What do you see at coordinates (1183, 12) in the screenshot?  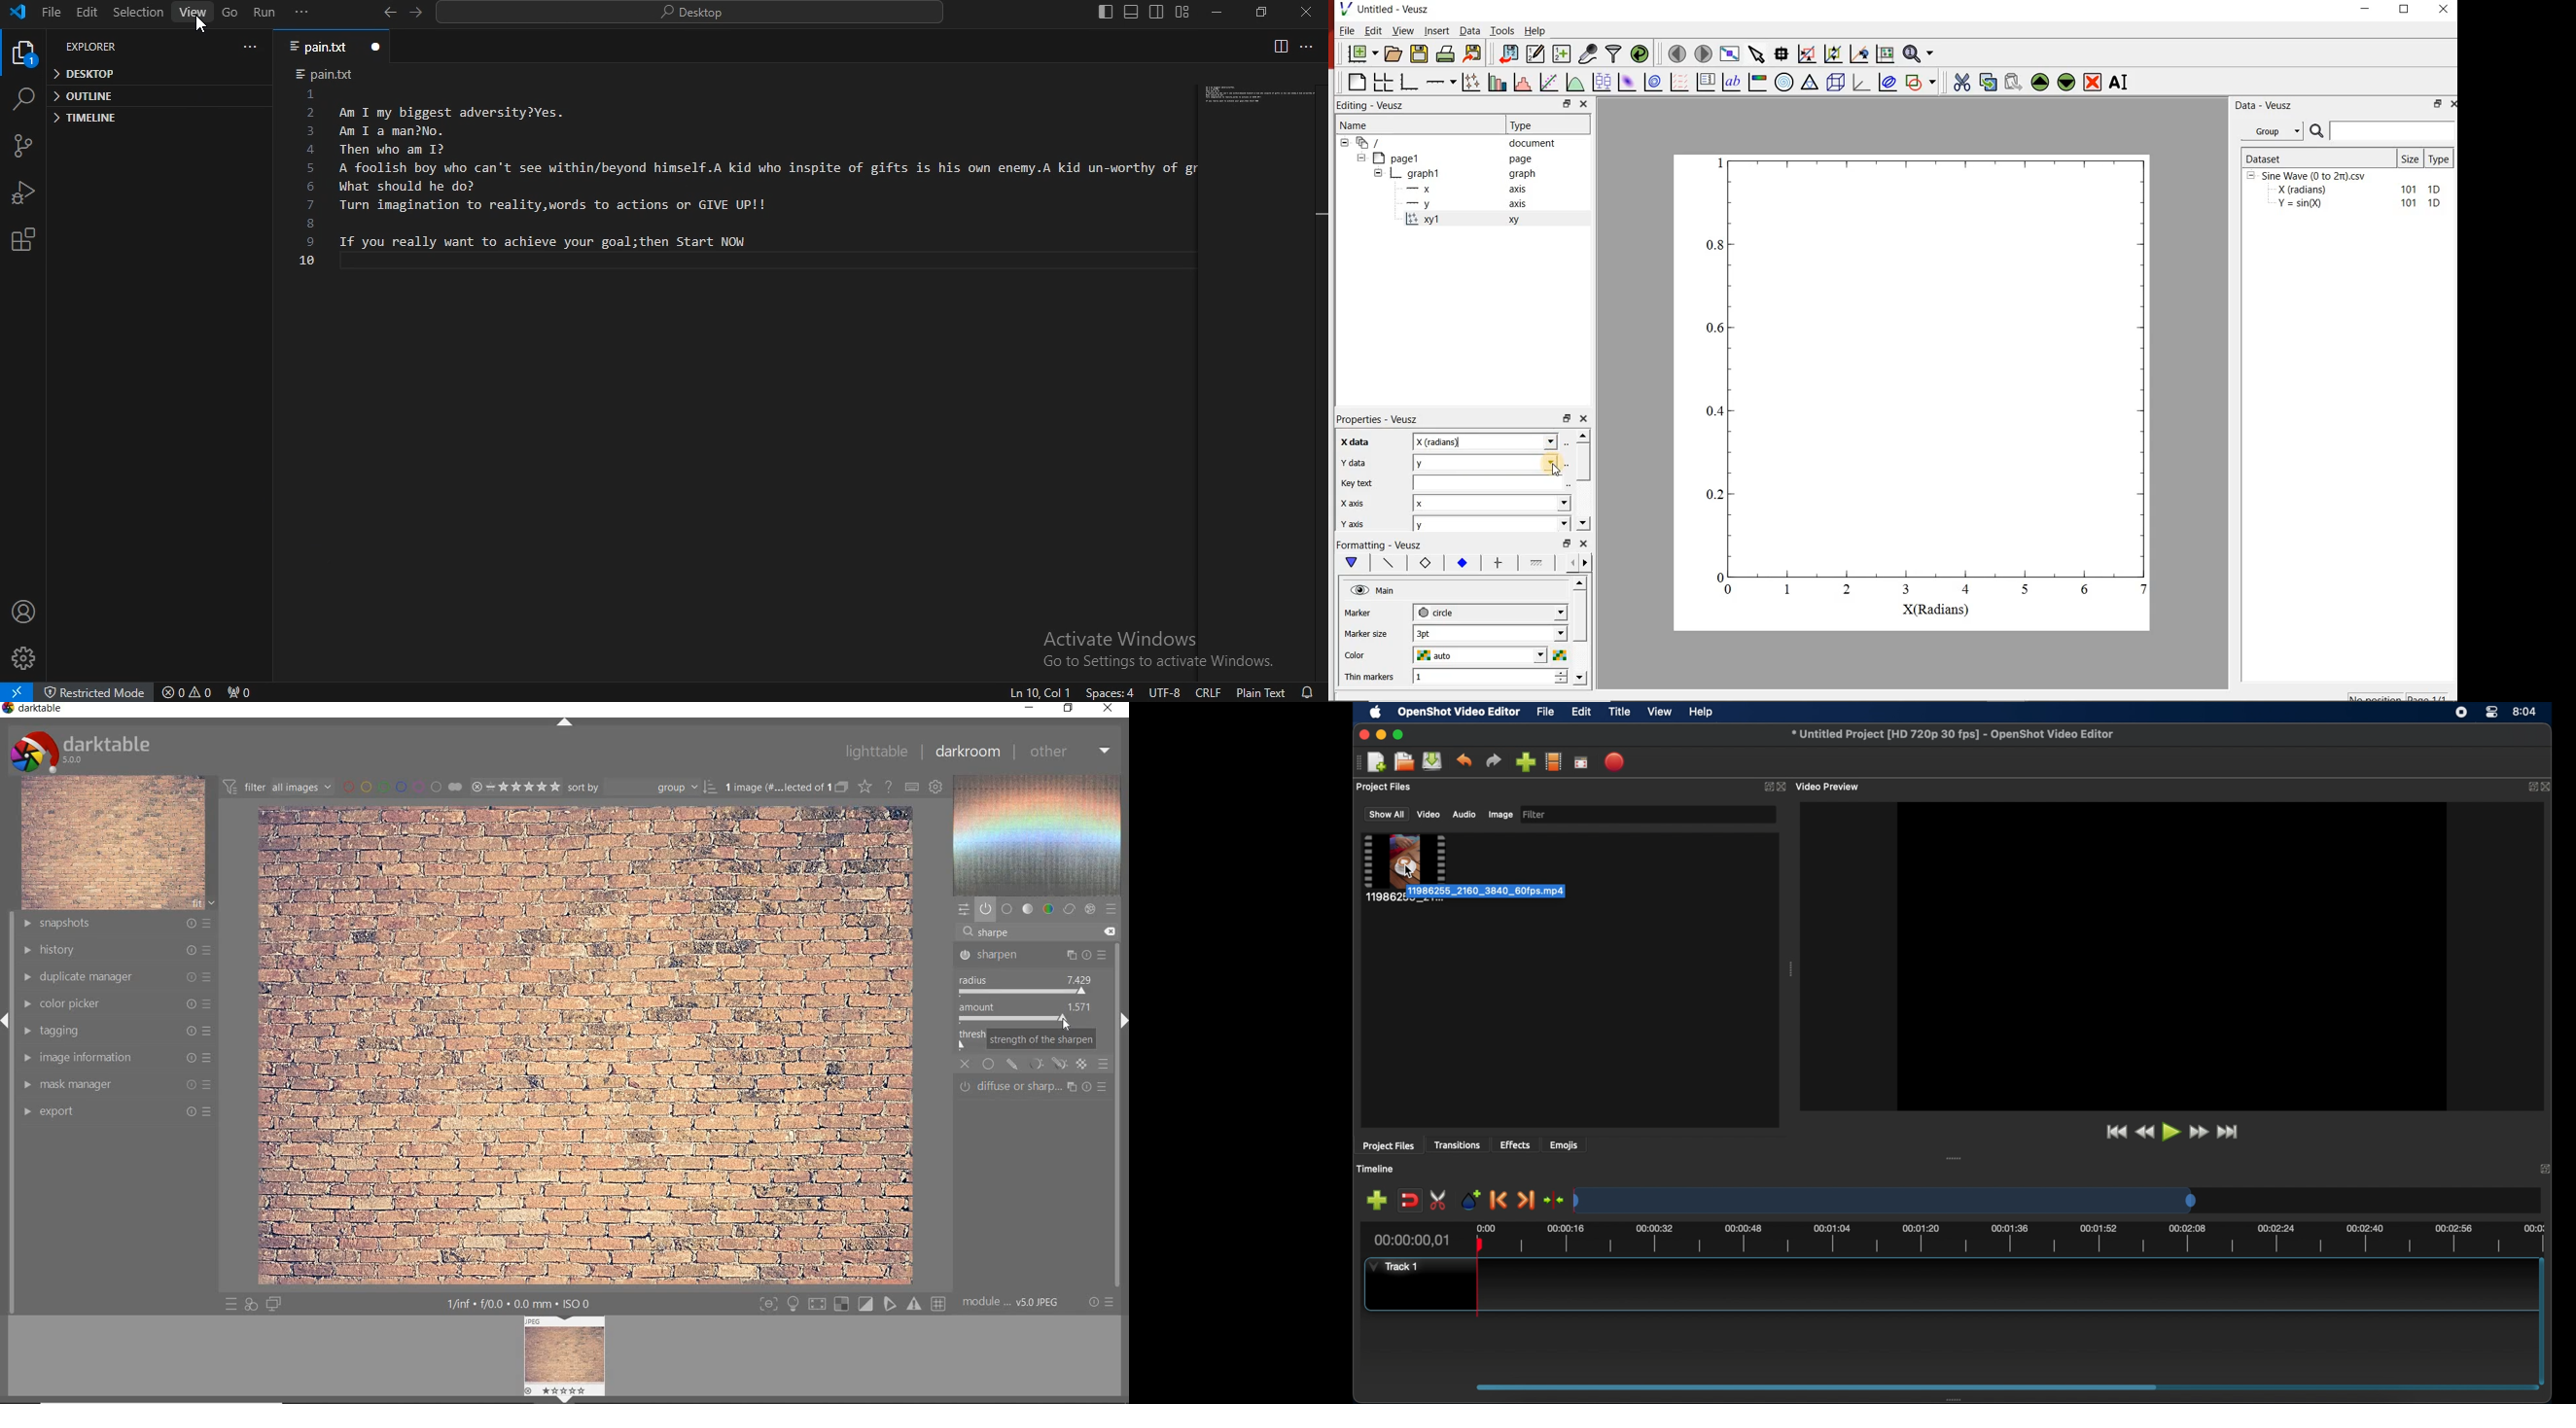 I see `customize layout` at bounding box center [1183, 12].